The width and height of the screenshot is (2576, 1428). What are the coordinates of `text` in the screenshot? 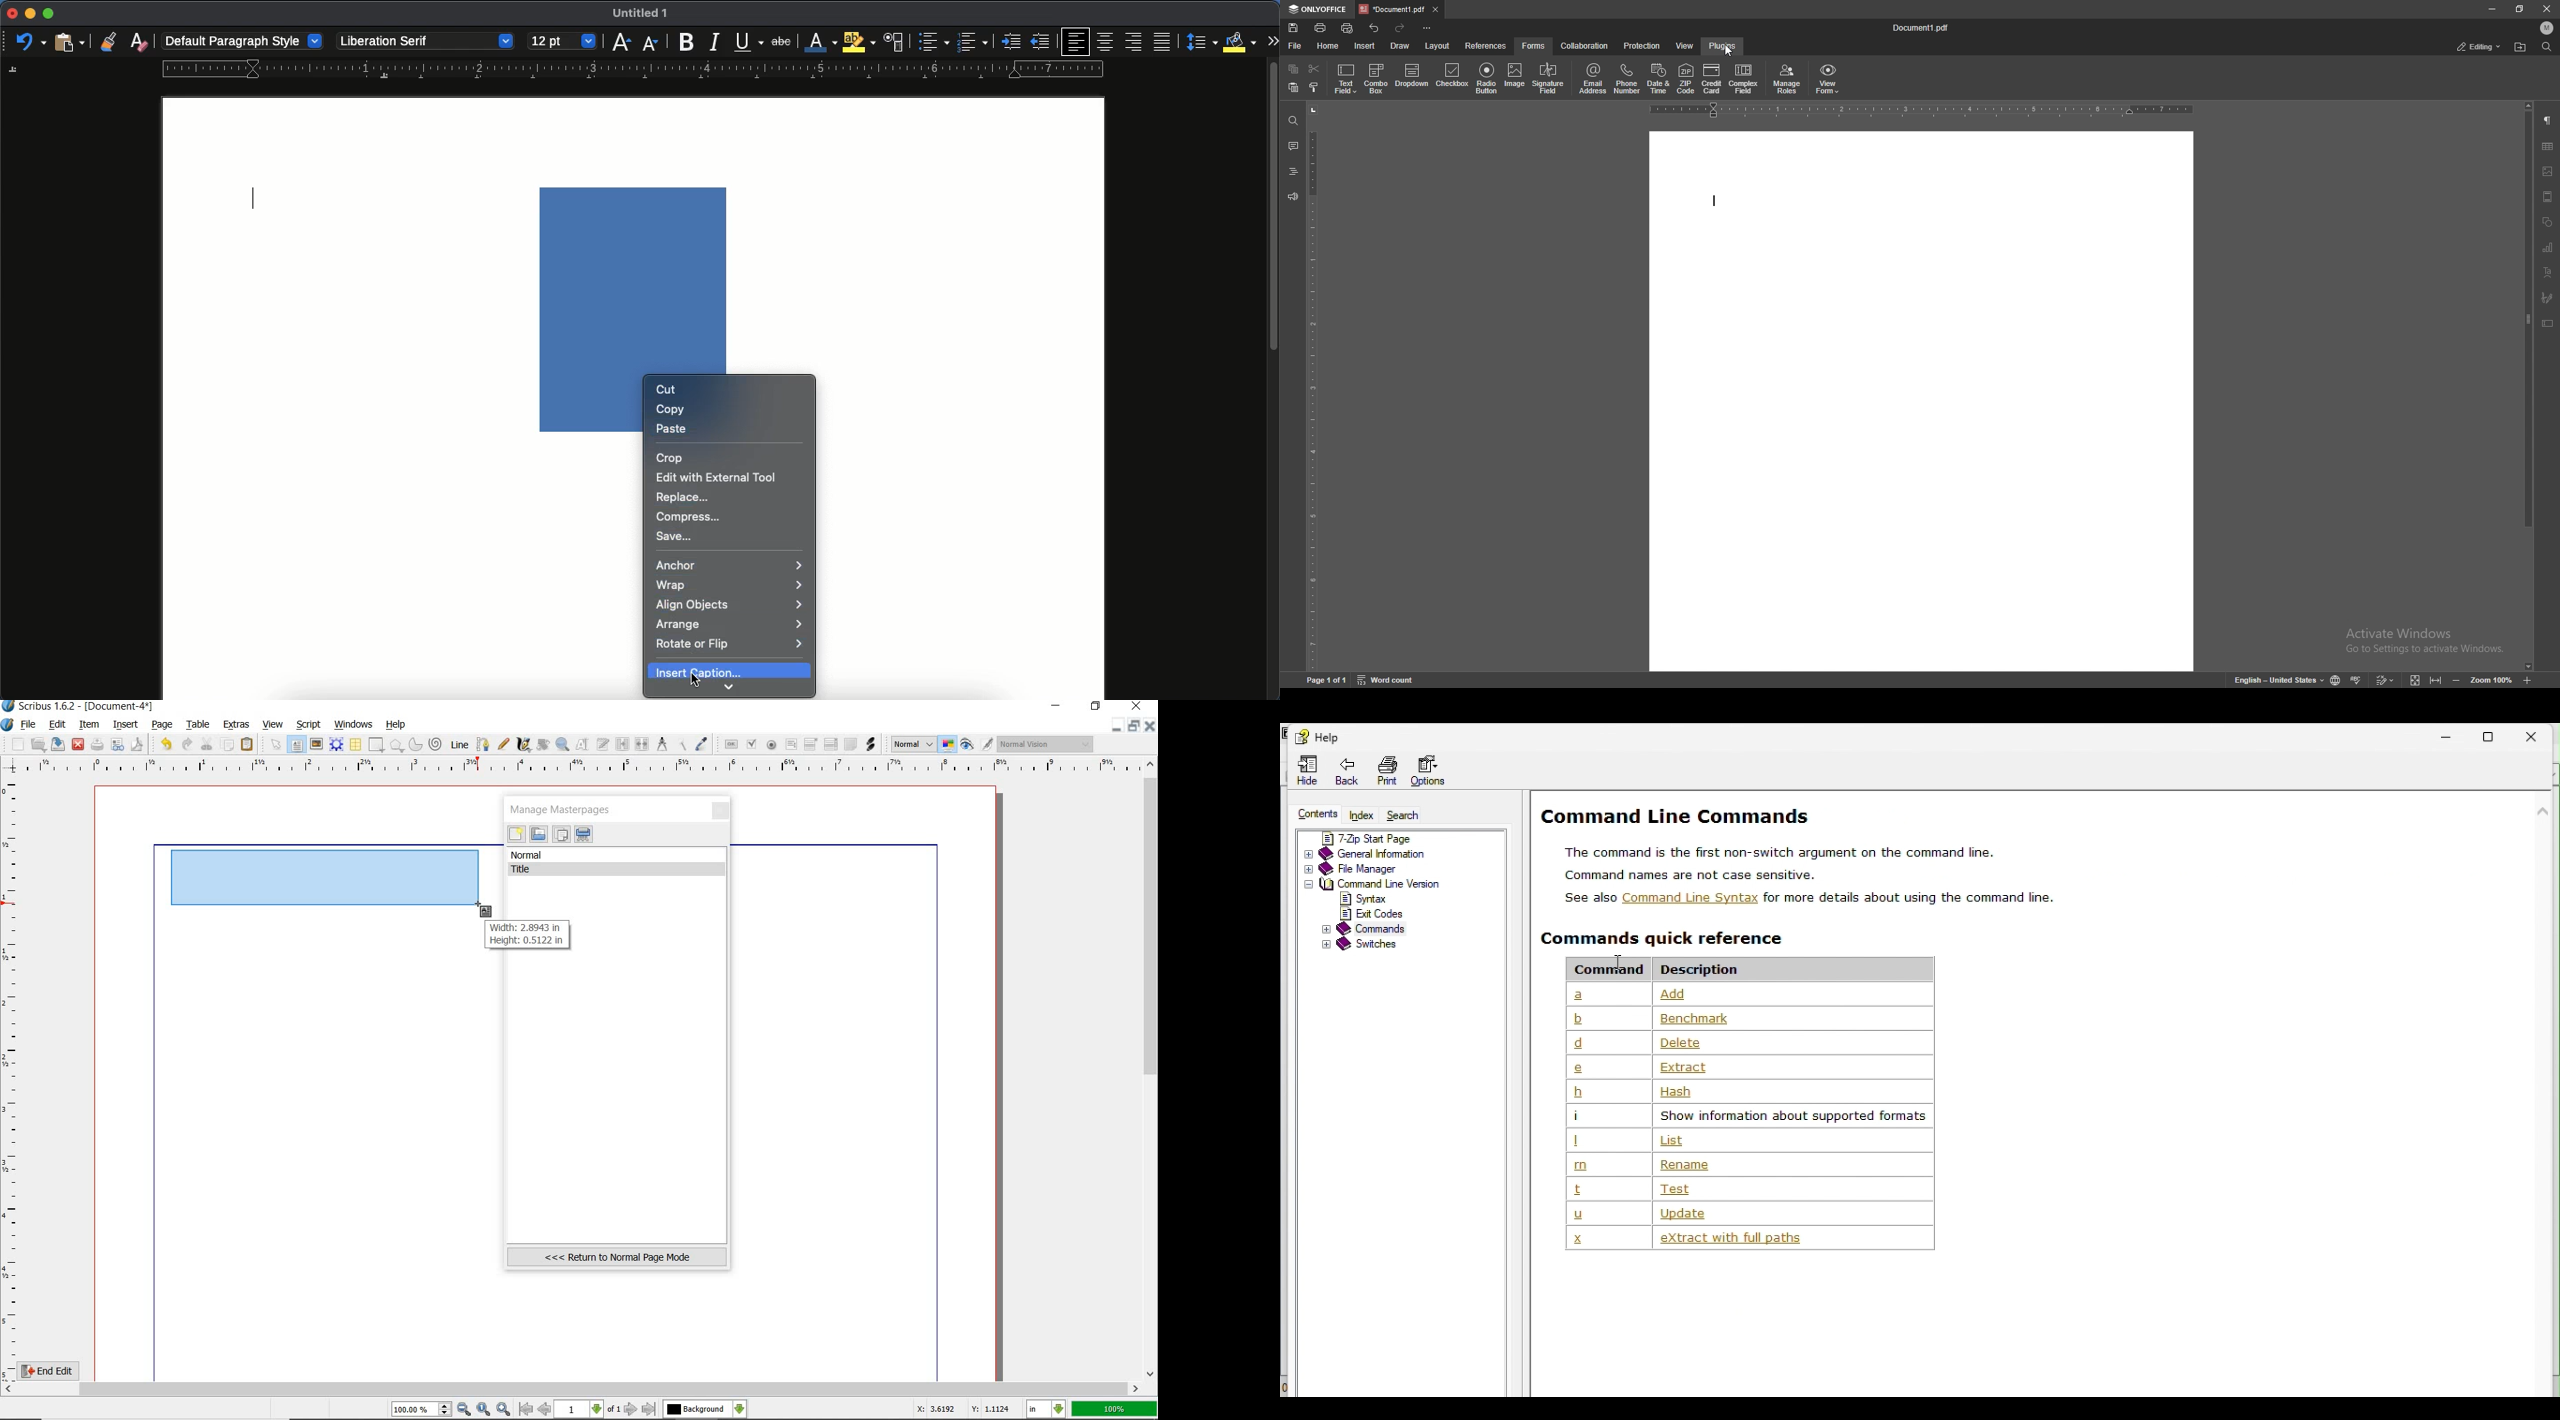 It's located at (1782, 851).